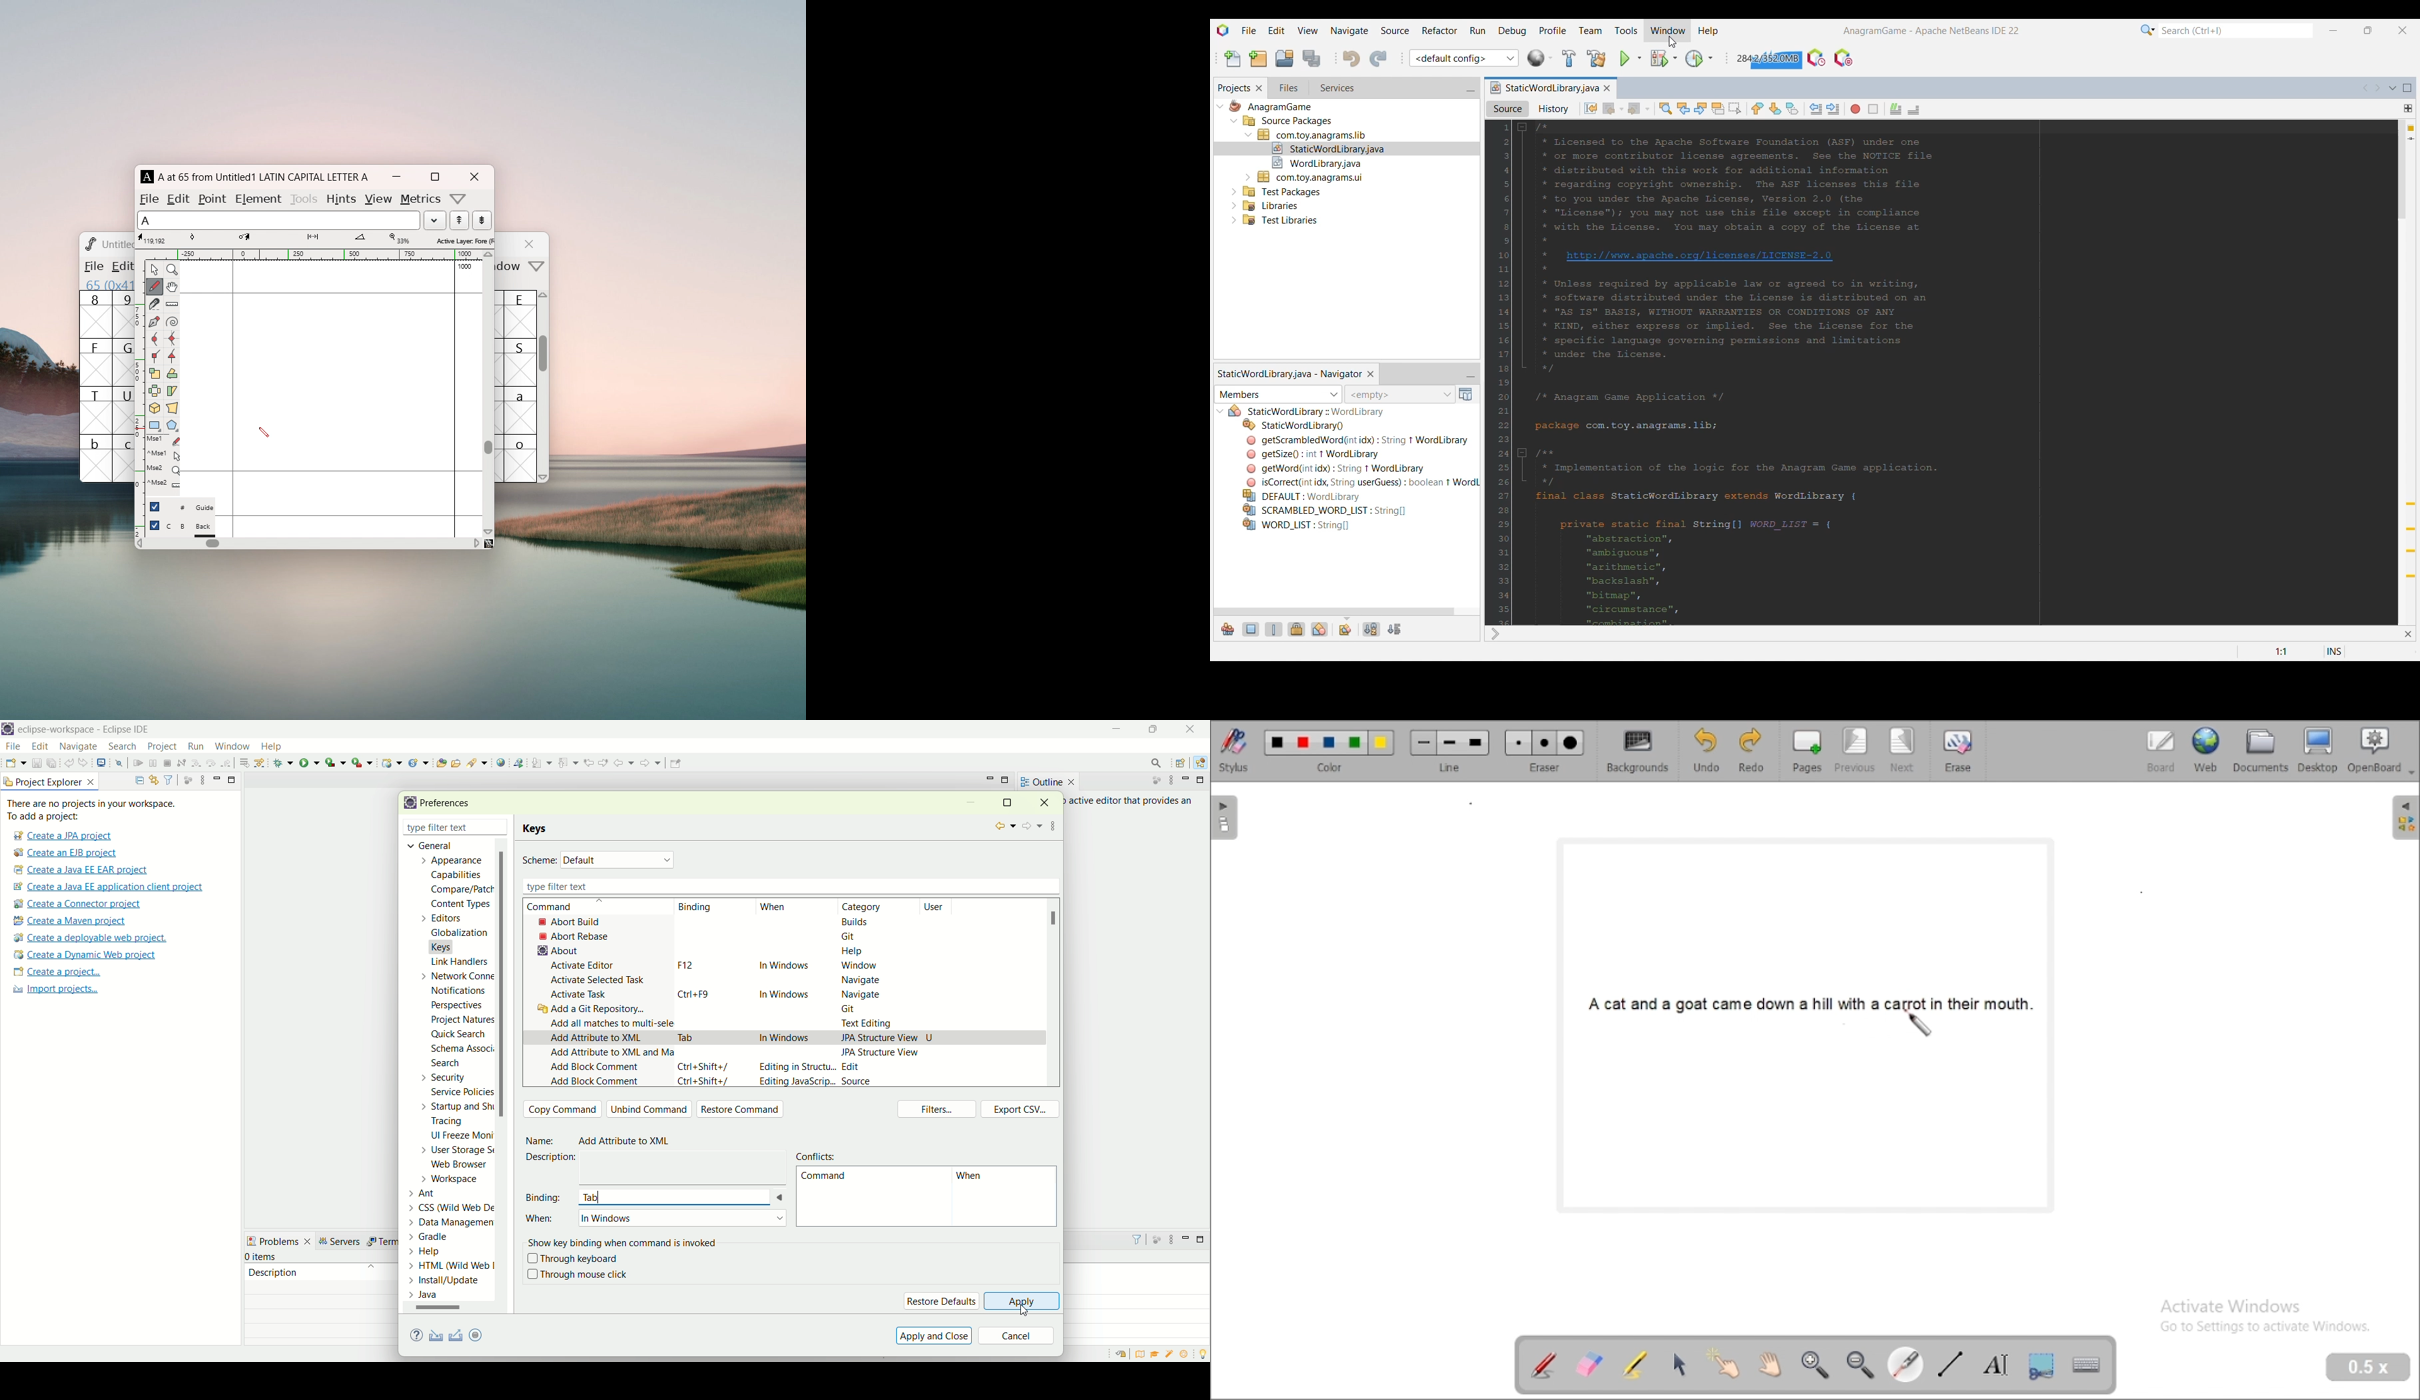  What do you see at coordinates (531, 244) in the screenshot?
I see `close` at bounding box center [531, 244].